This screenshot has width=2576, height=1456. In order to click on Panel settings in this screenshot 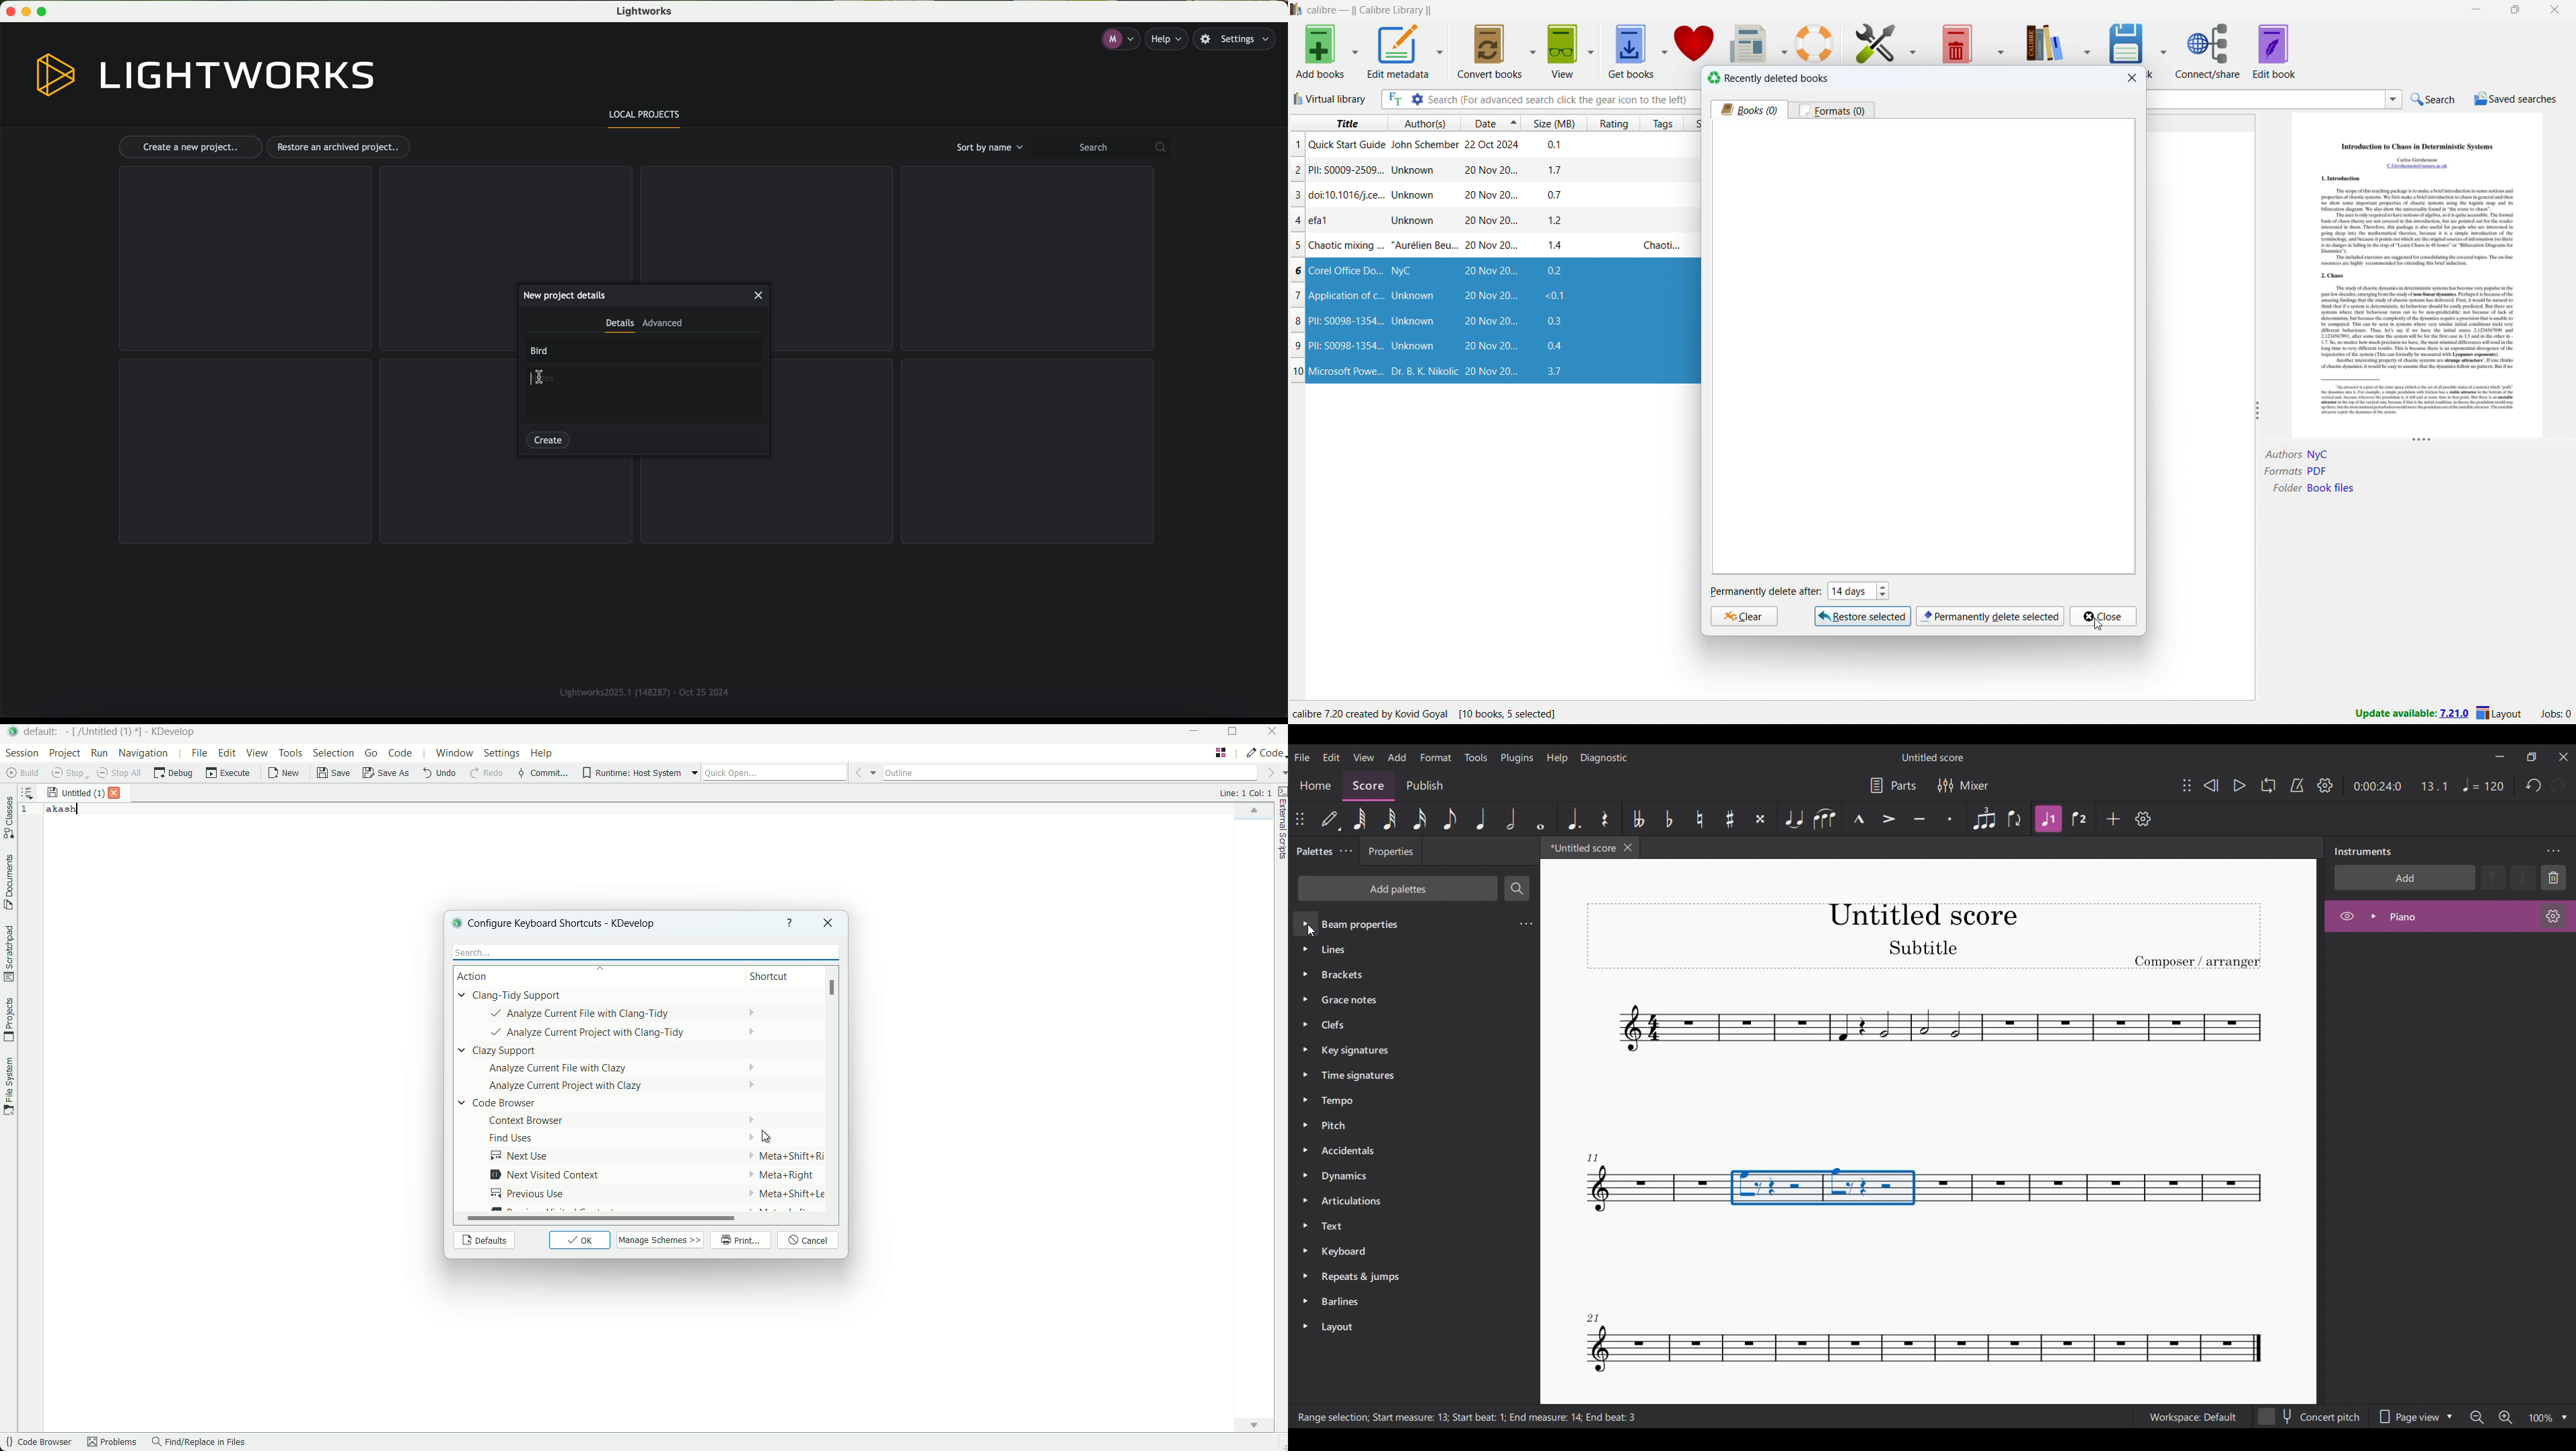, I will do `click(2553, 852)`.